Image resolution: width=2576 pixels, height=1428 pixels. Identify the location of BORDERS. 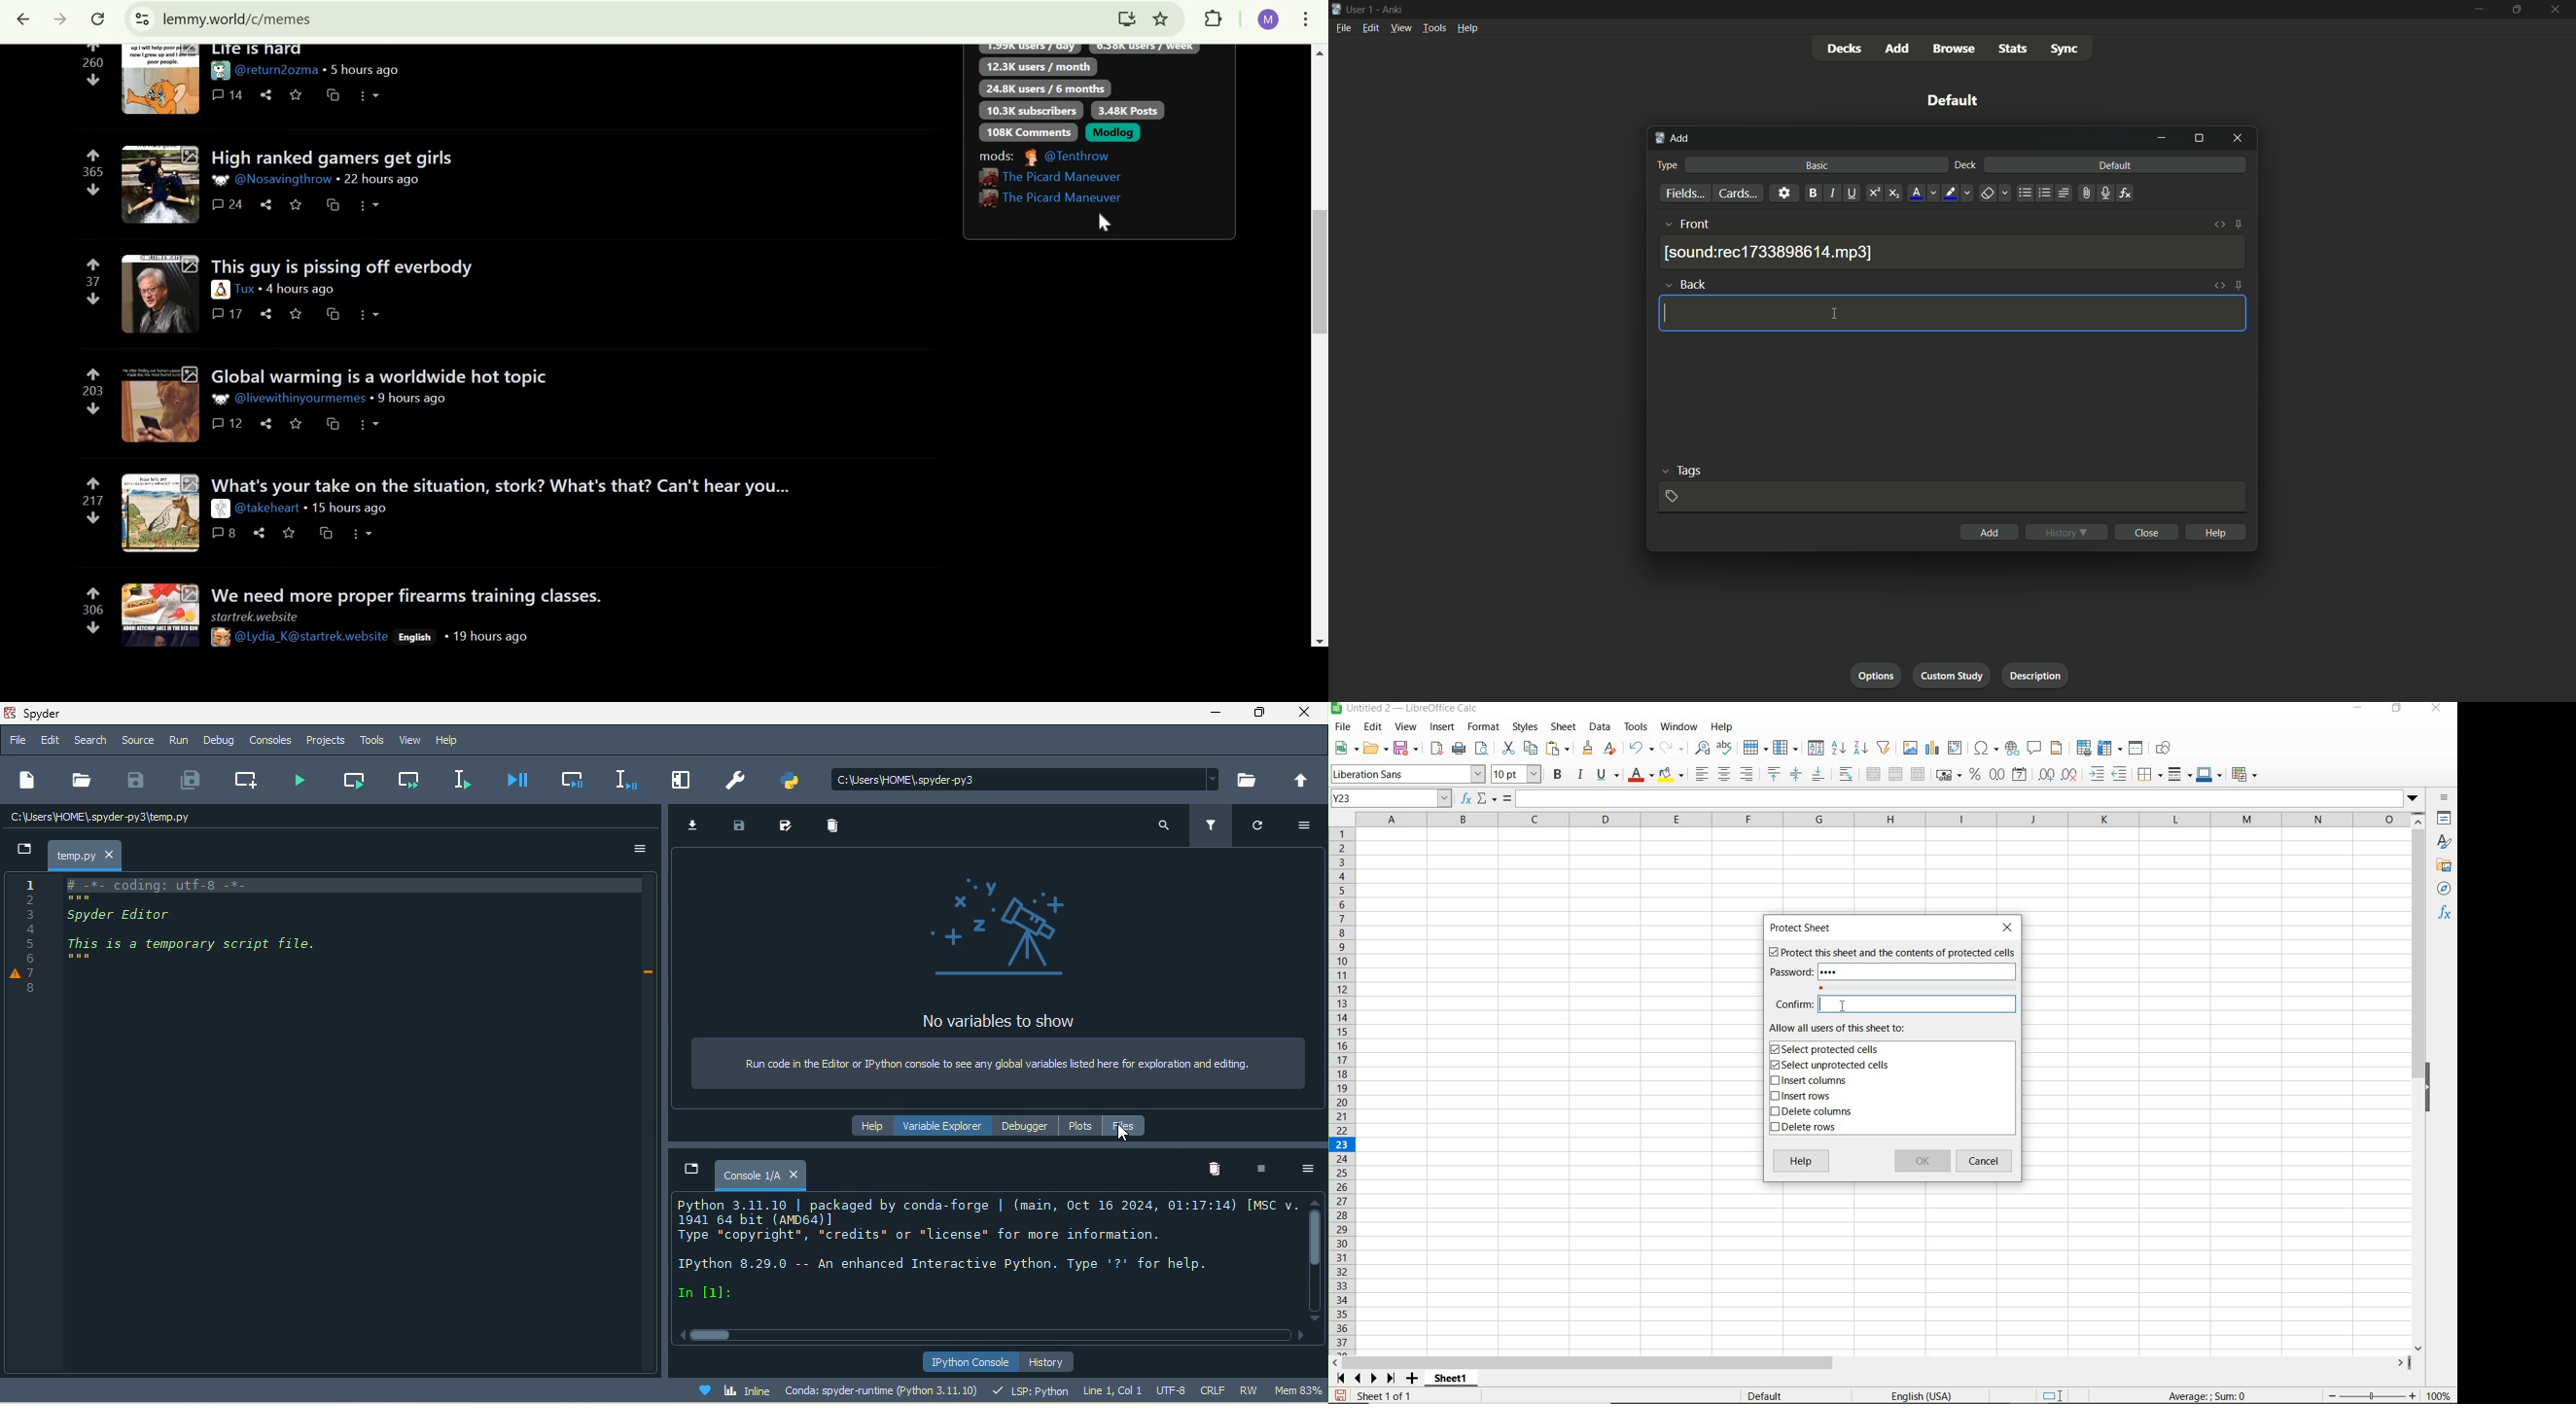
(2149, 776).